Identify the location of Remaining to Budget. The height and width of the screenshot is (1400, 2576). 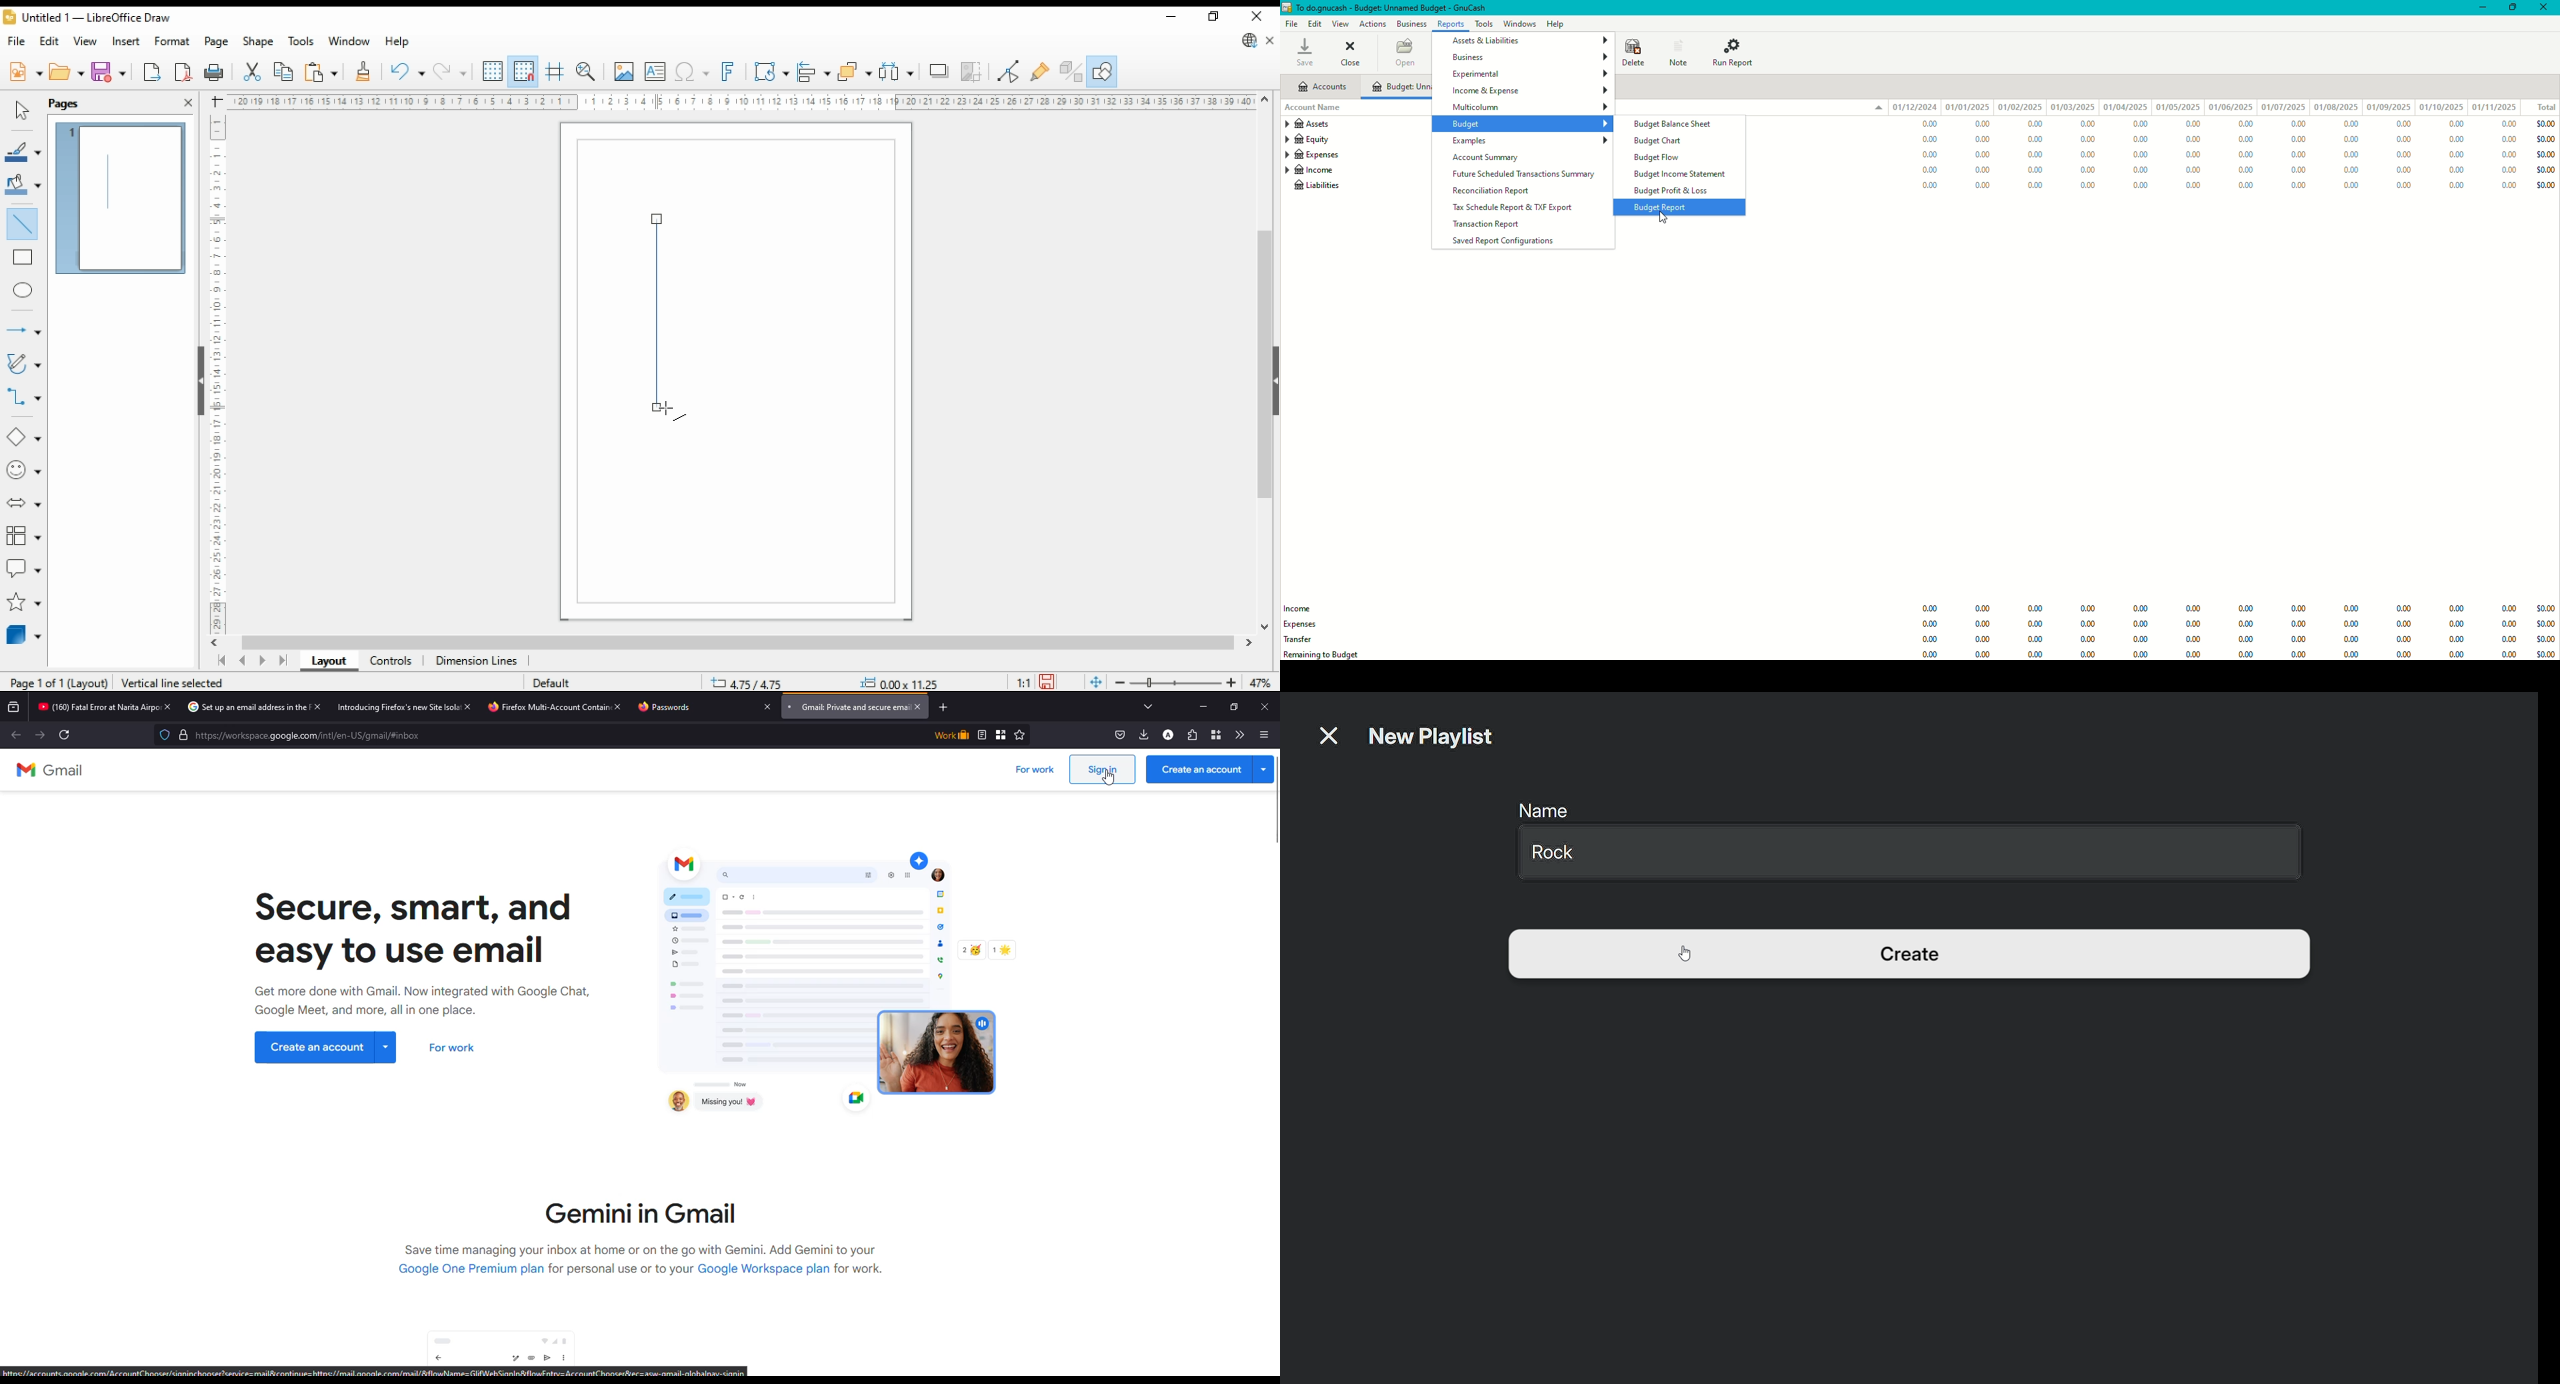
(1323, 655).